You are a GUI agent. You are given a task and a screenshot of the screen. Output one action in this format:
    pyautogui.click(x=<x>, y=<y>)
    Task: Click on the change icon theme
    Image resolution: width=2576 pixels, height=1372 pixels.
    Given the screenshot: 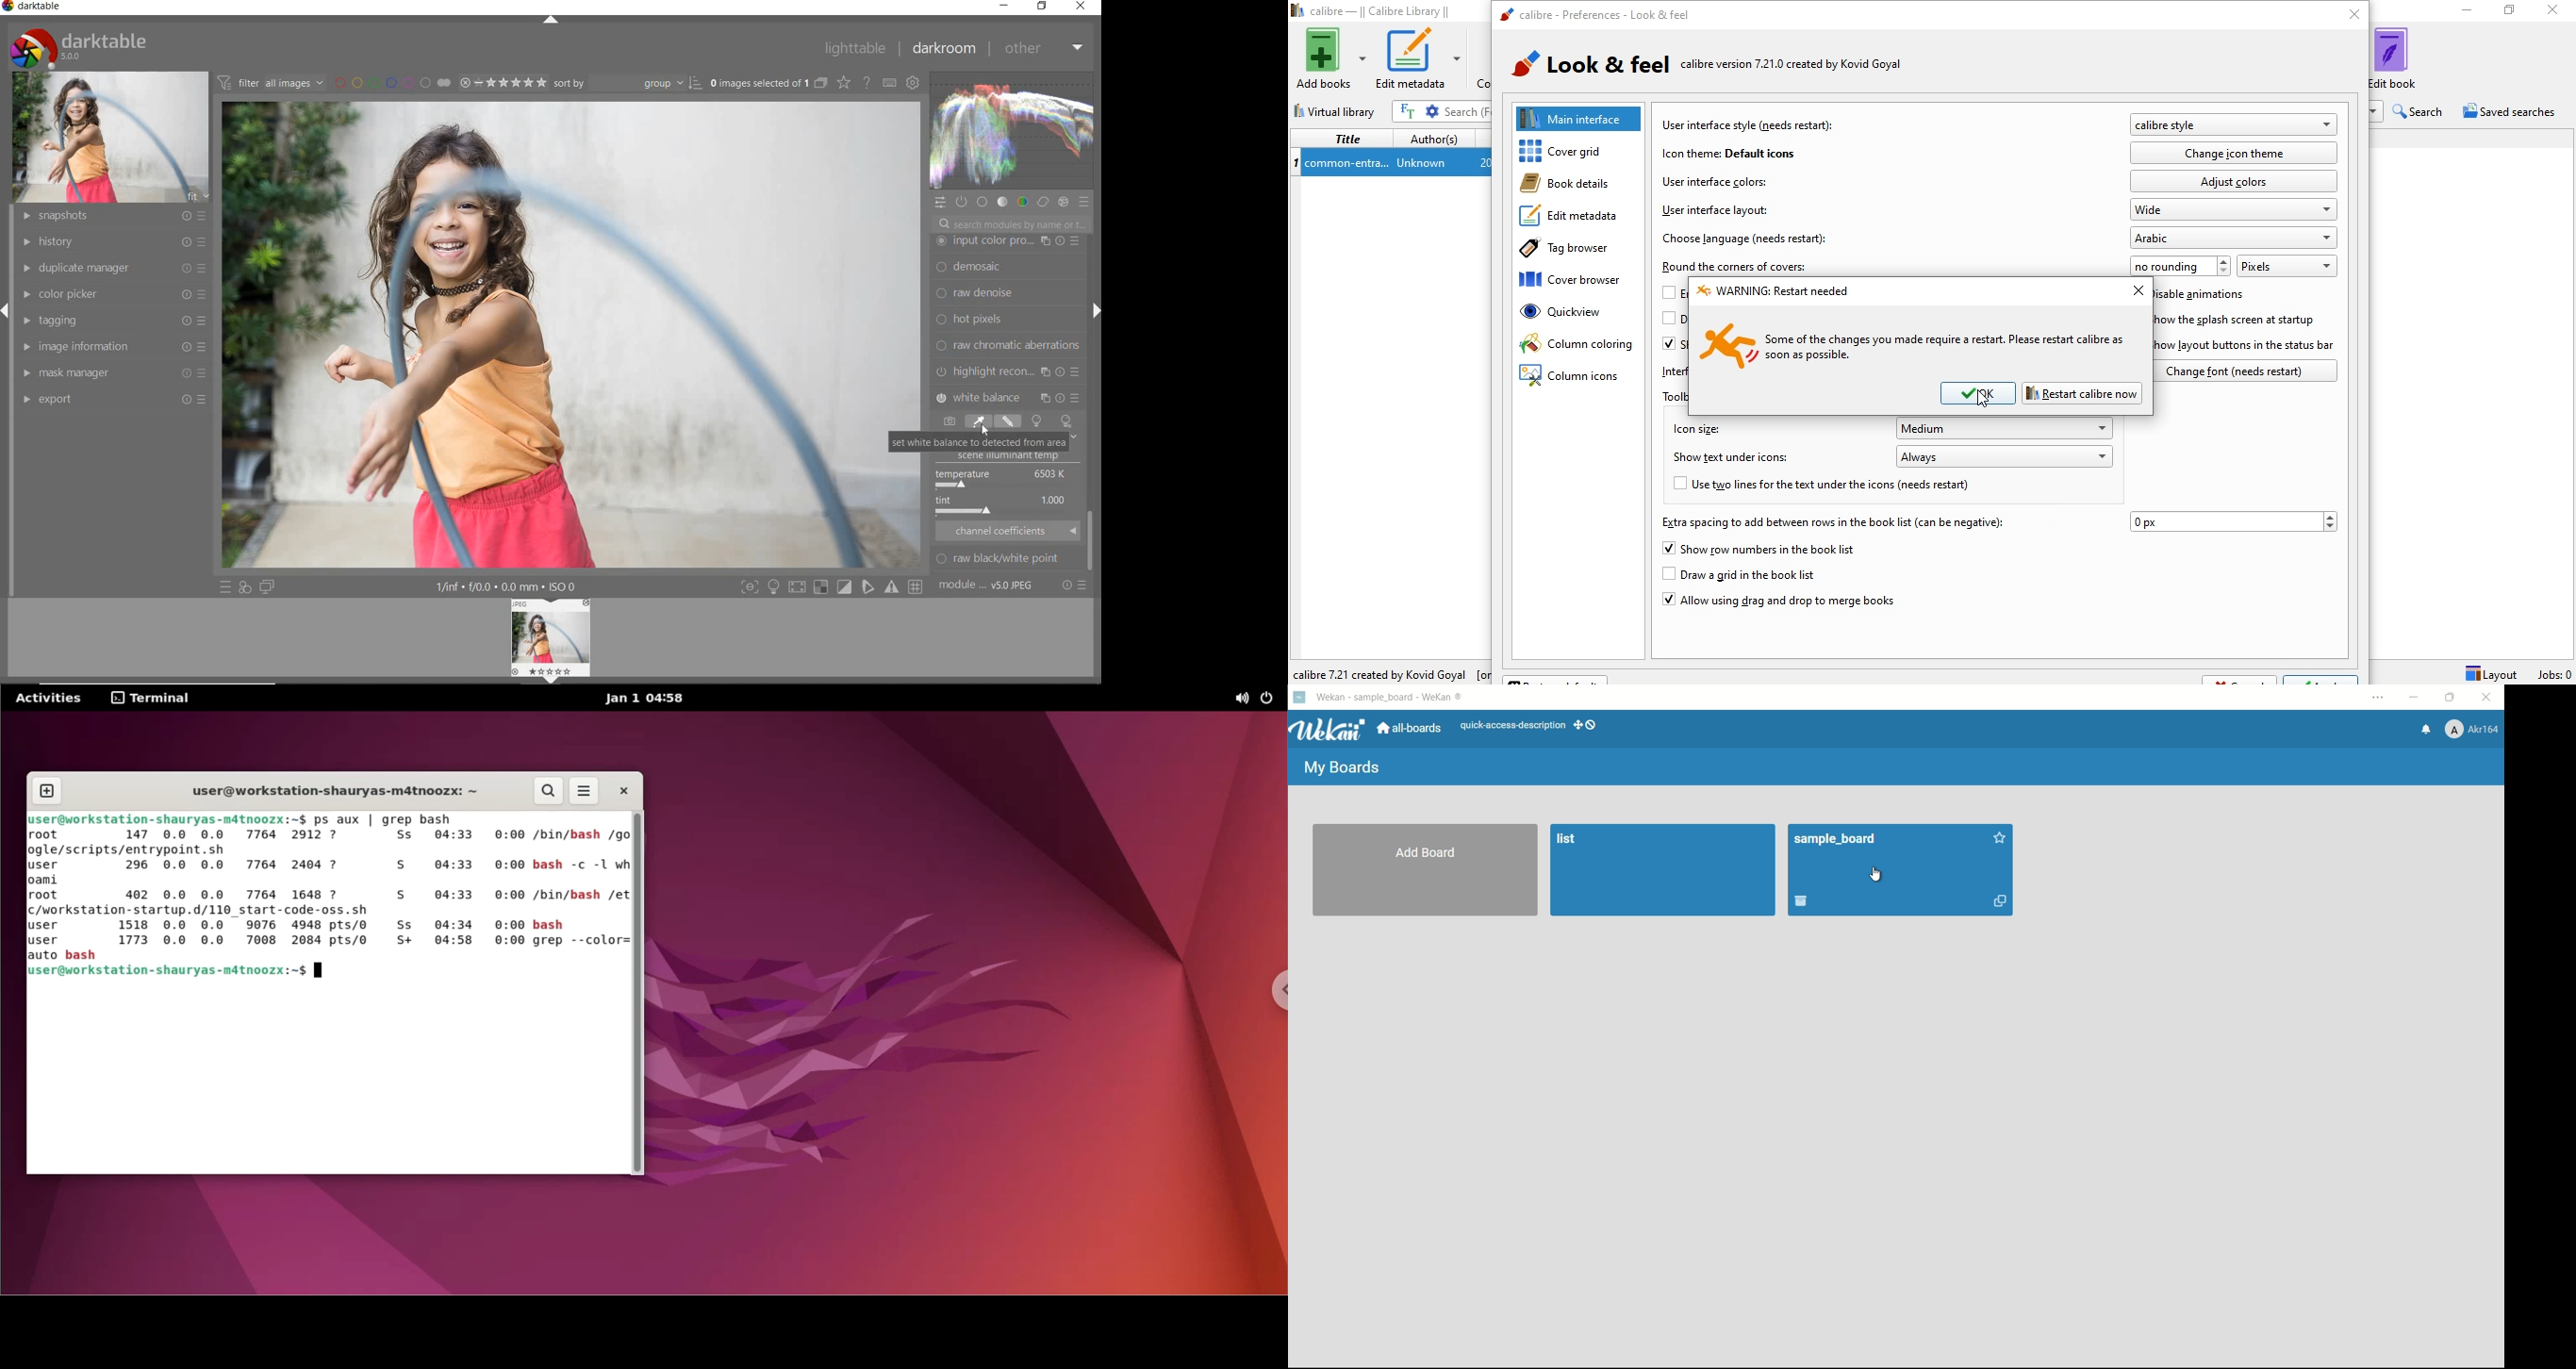 What is the action you would take?
    pyautogui.click(x=2237, y=153)
    